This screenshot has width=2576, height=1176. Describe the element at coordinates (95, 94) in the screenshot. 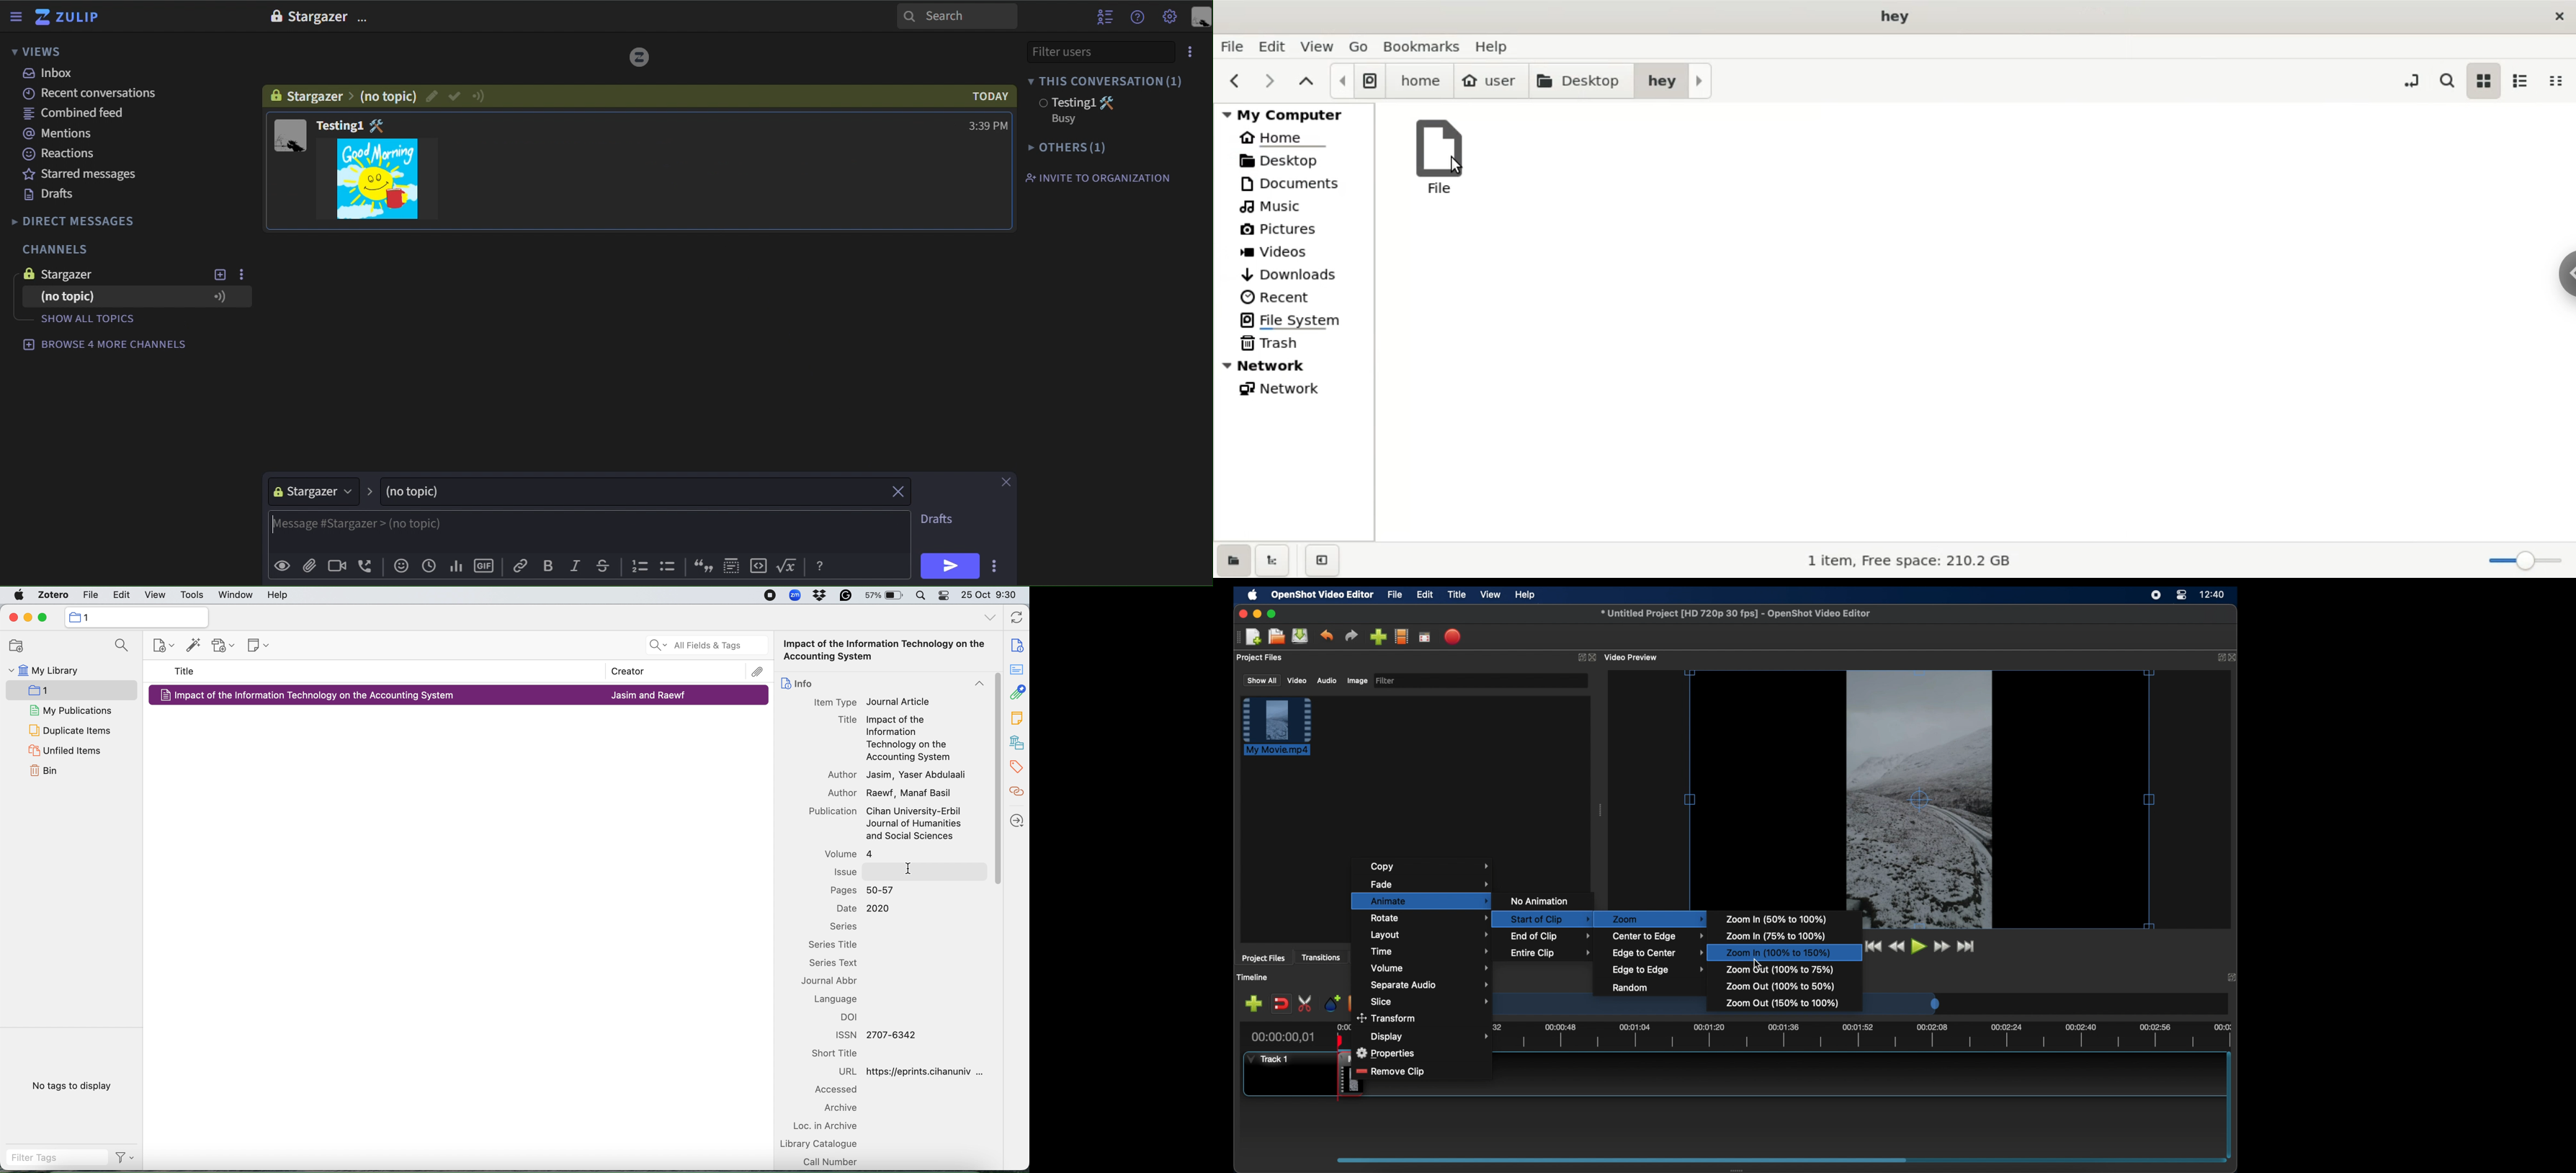

I see `recent conversations` at that location.